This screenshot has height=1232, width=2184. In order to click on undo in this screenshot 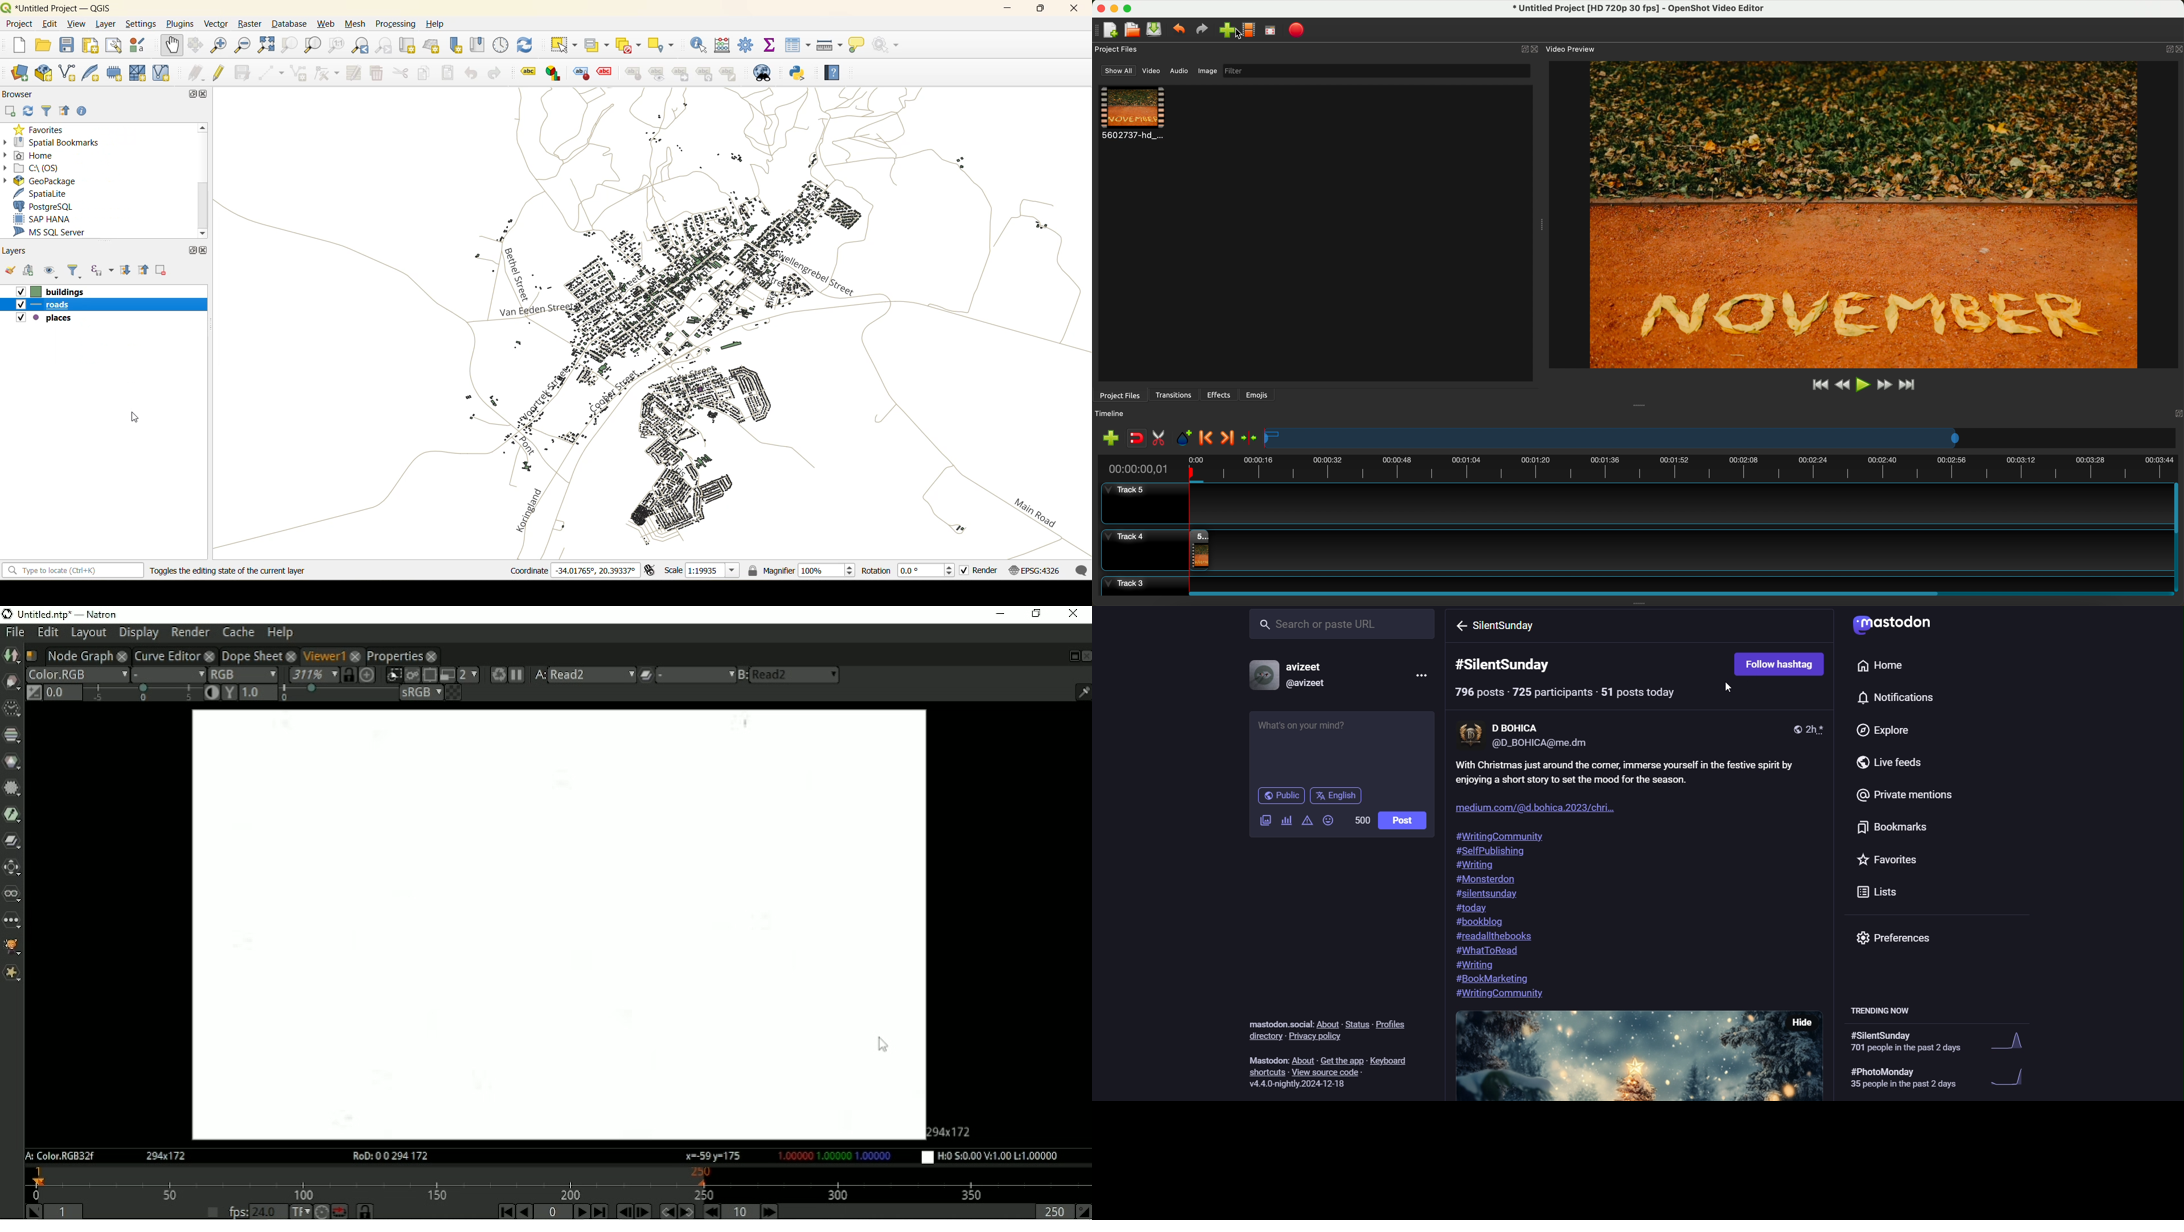, I will do `click(1180, 30)`.